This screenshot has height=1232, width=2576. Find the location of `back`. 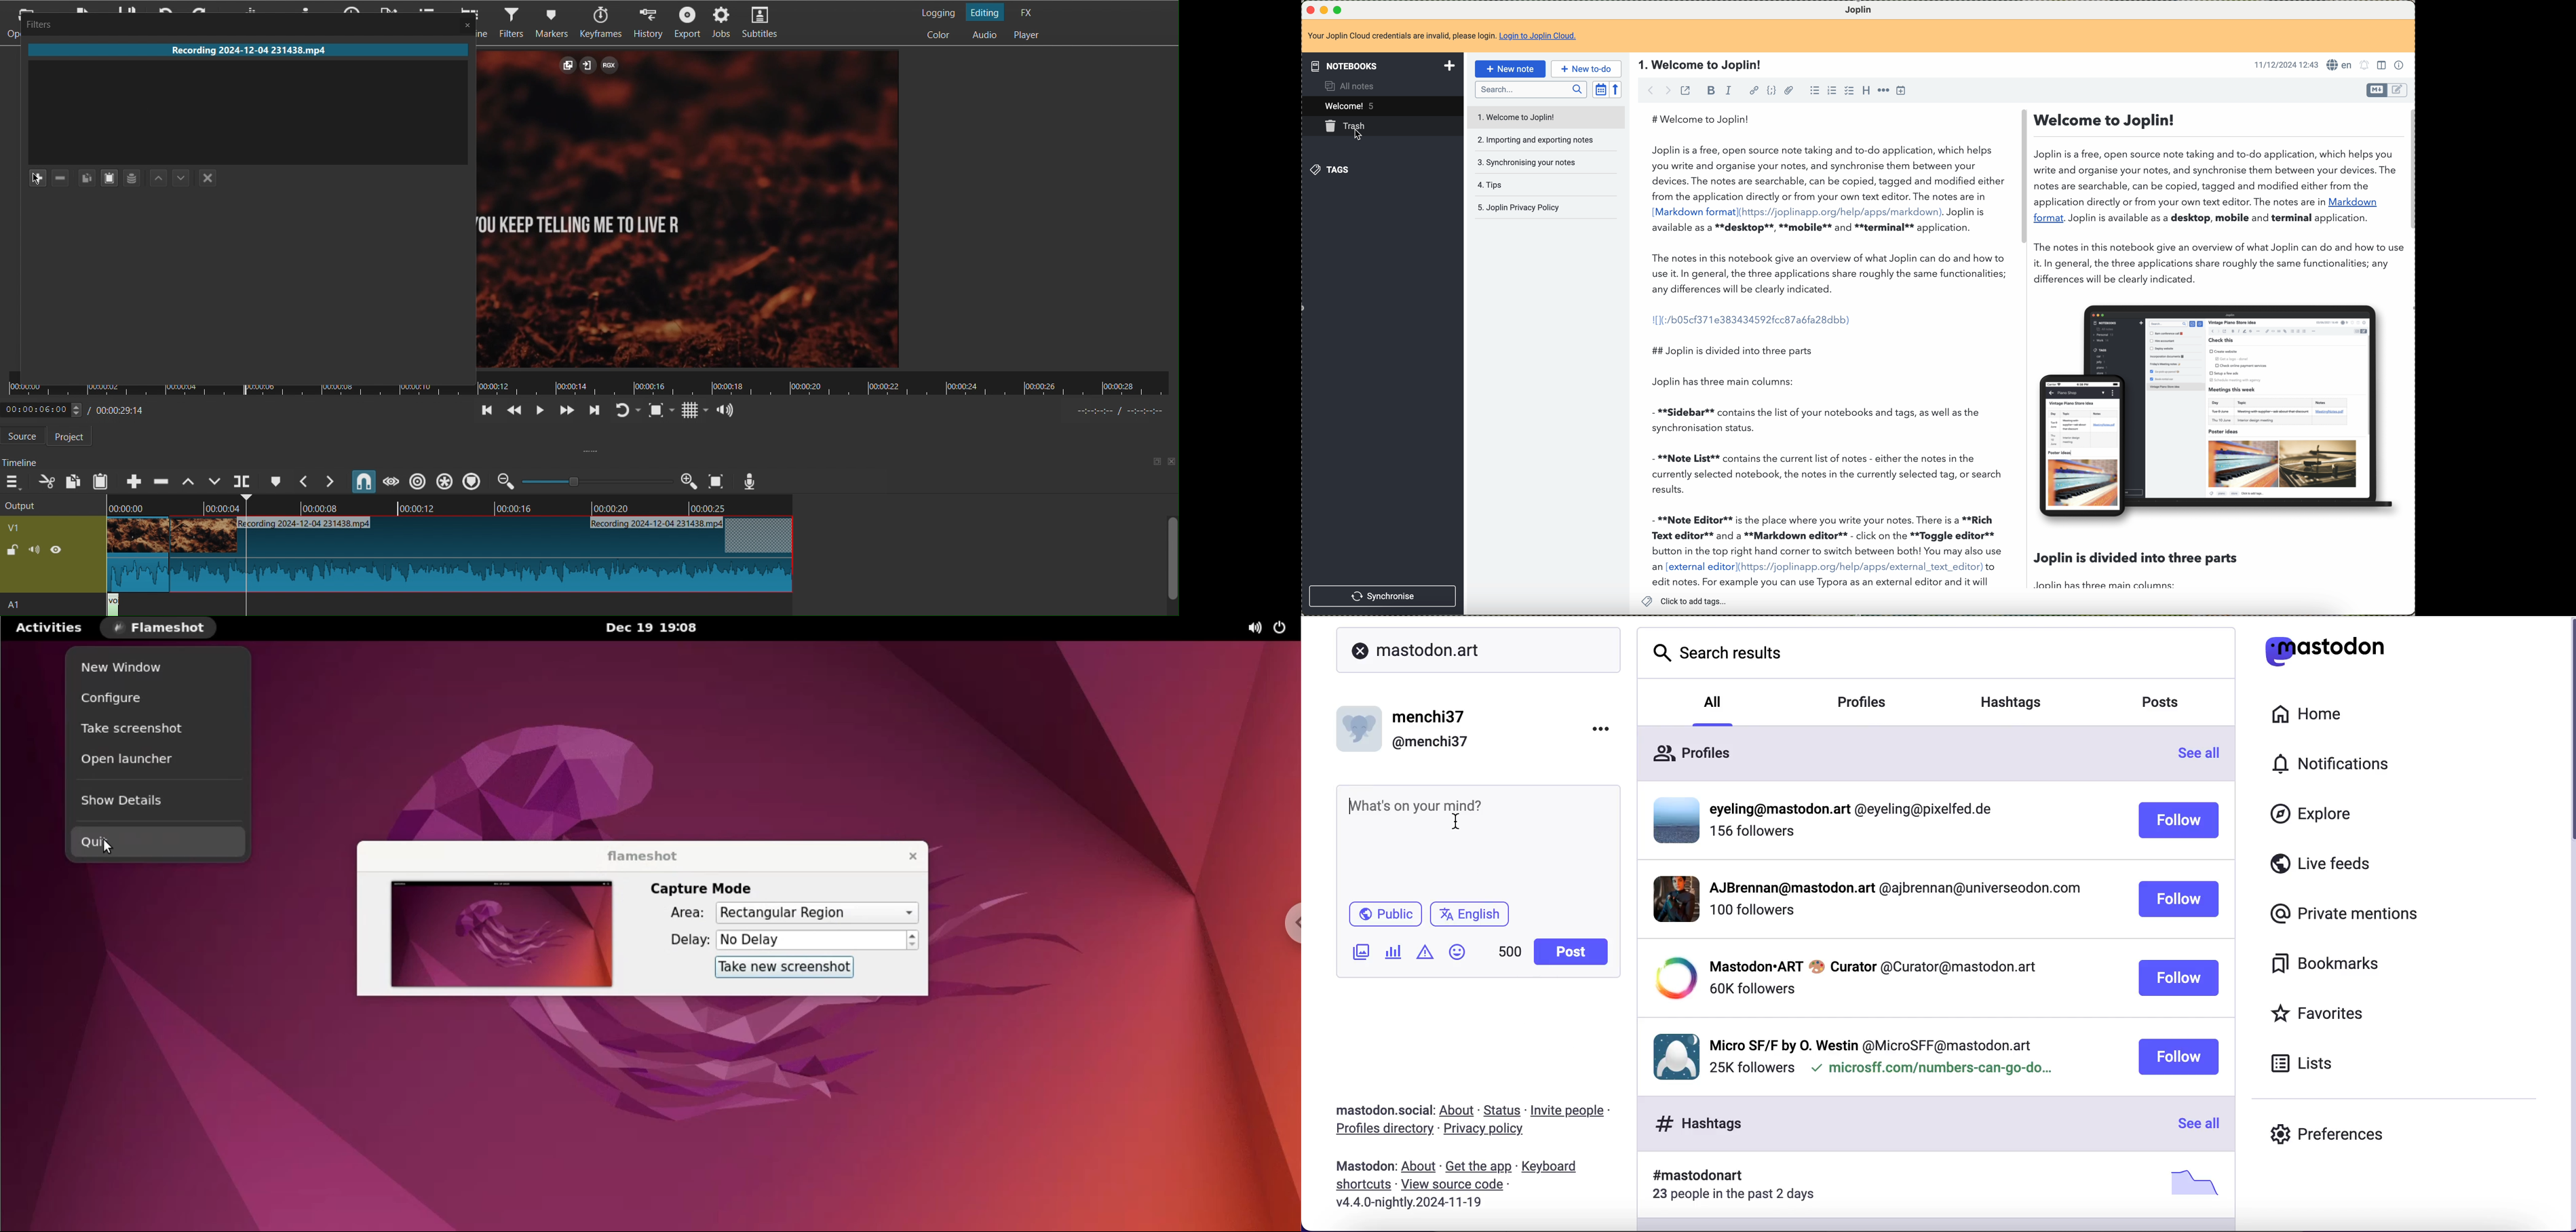

back is located at coordinates (1652, 90).